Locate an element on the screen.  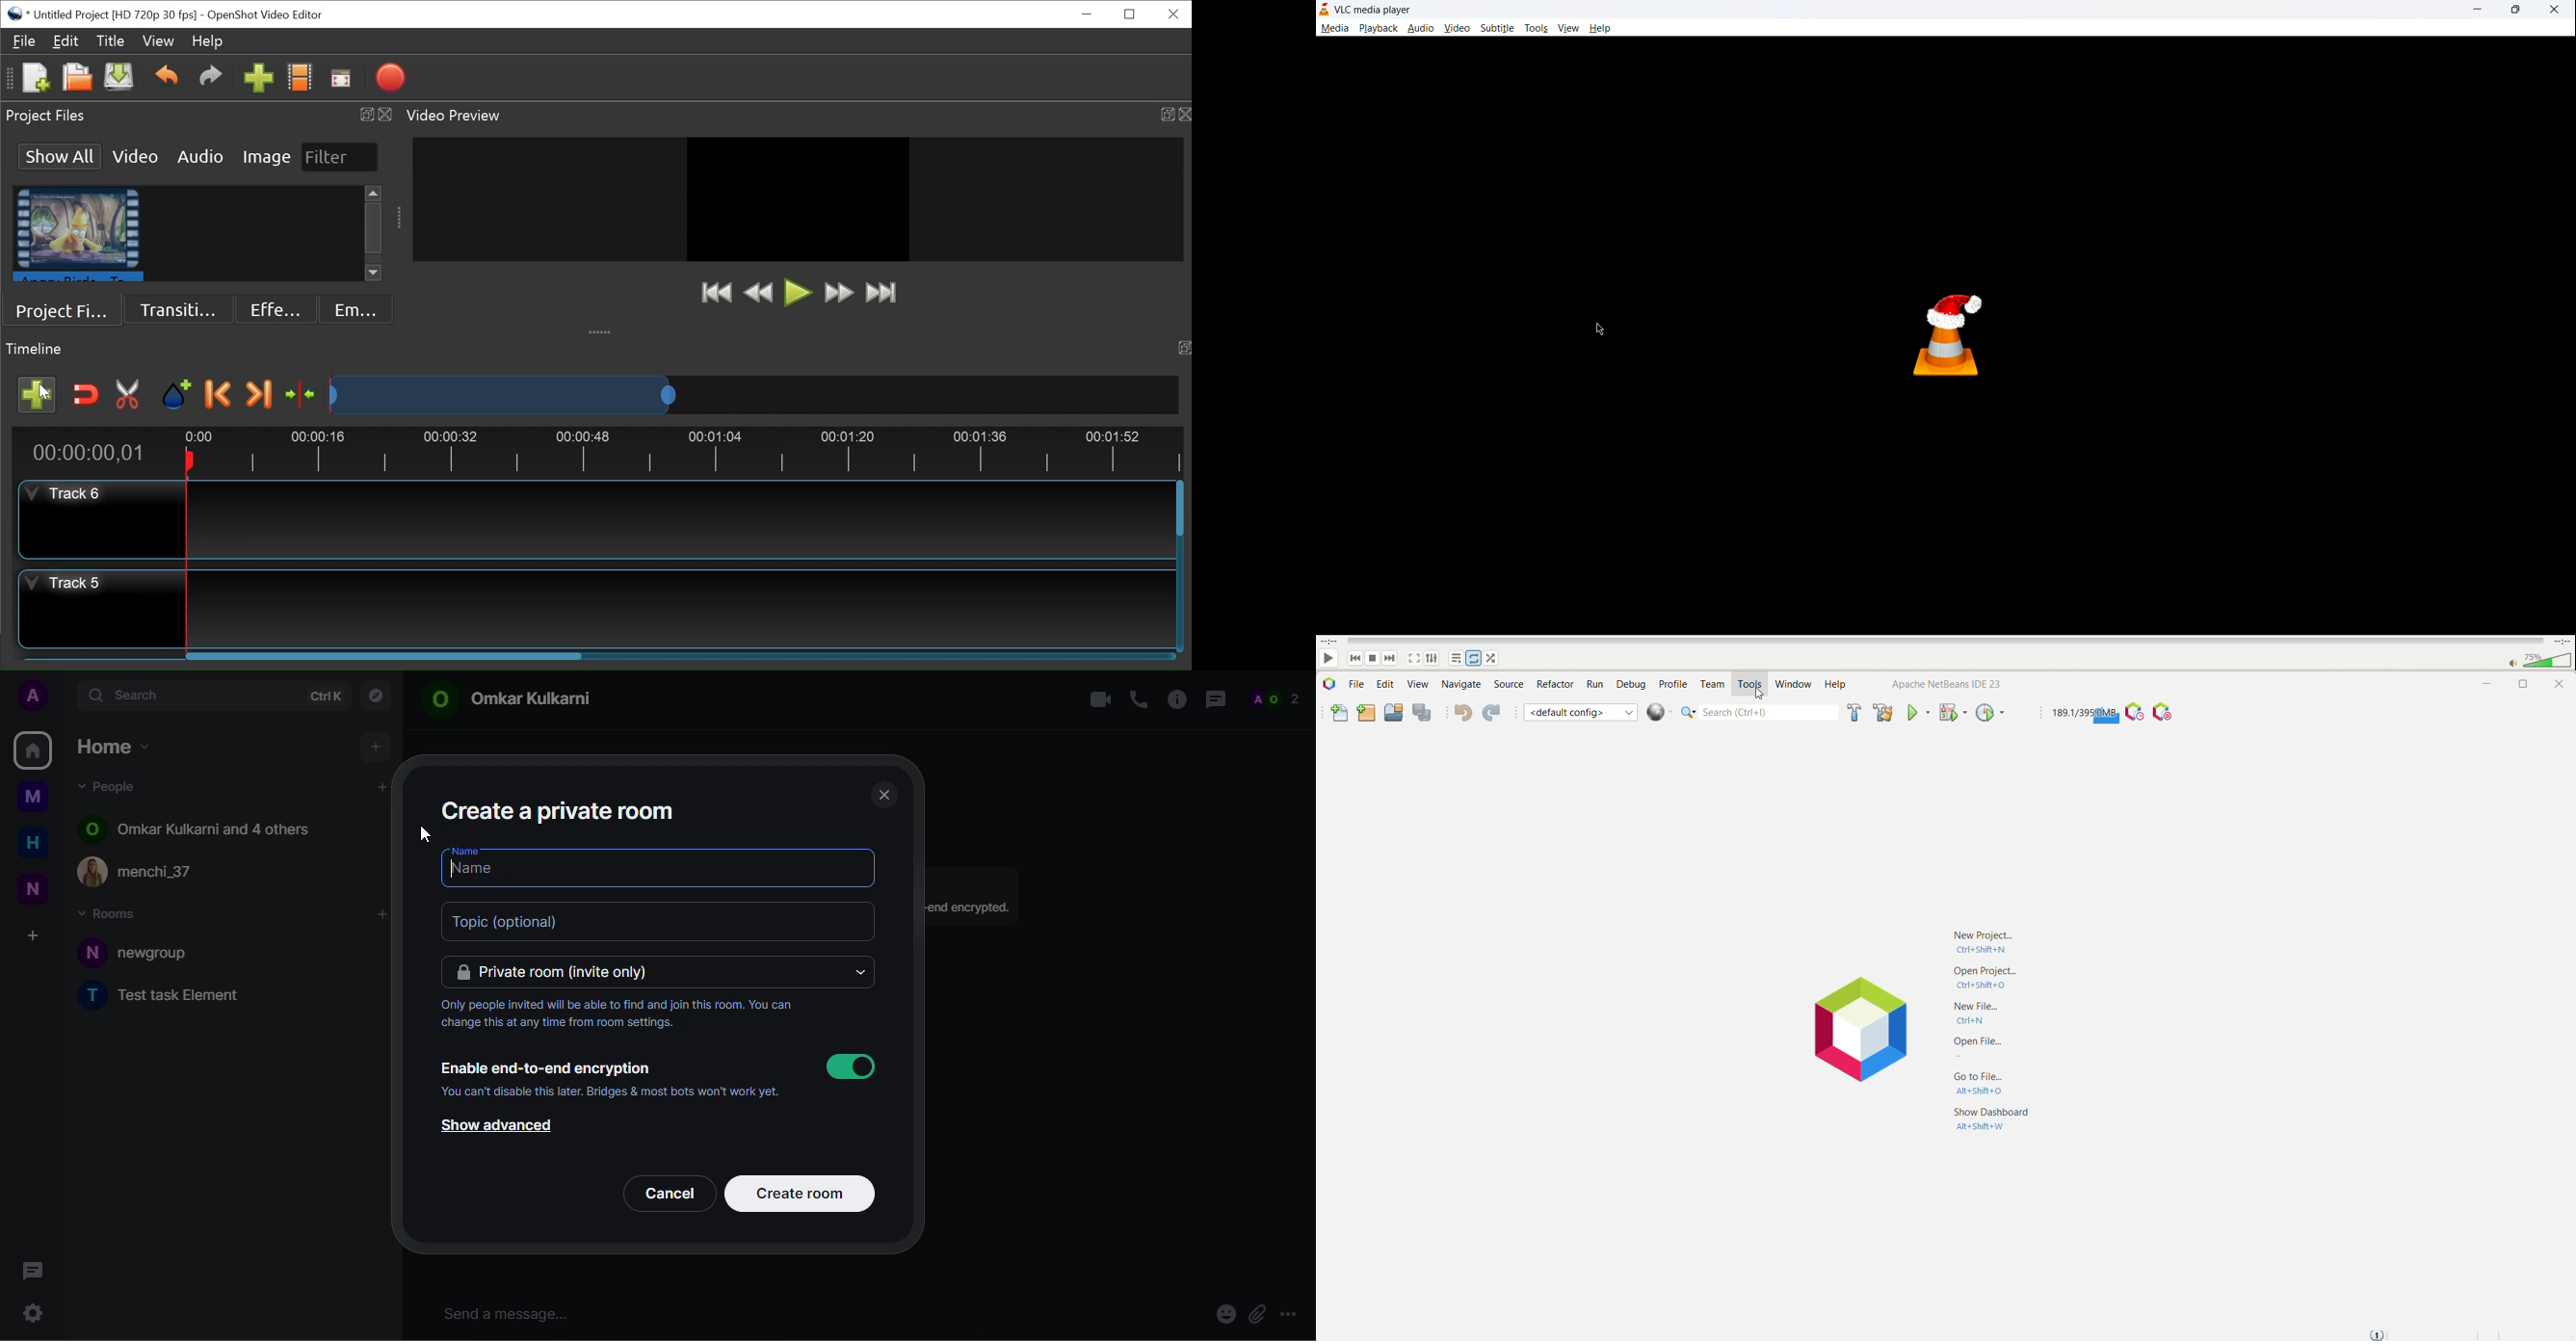
Debug is located at coordinates (1630, 684).